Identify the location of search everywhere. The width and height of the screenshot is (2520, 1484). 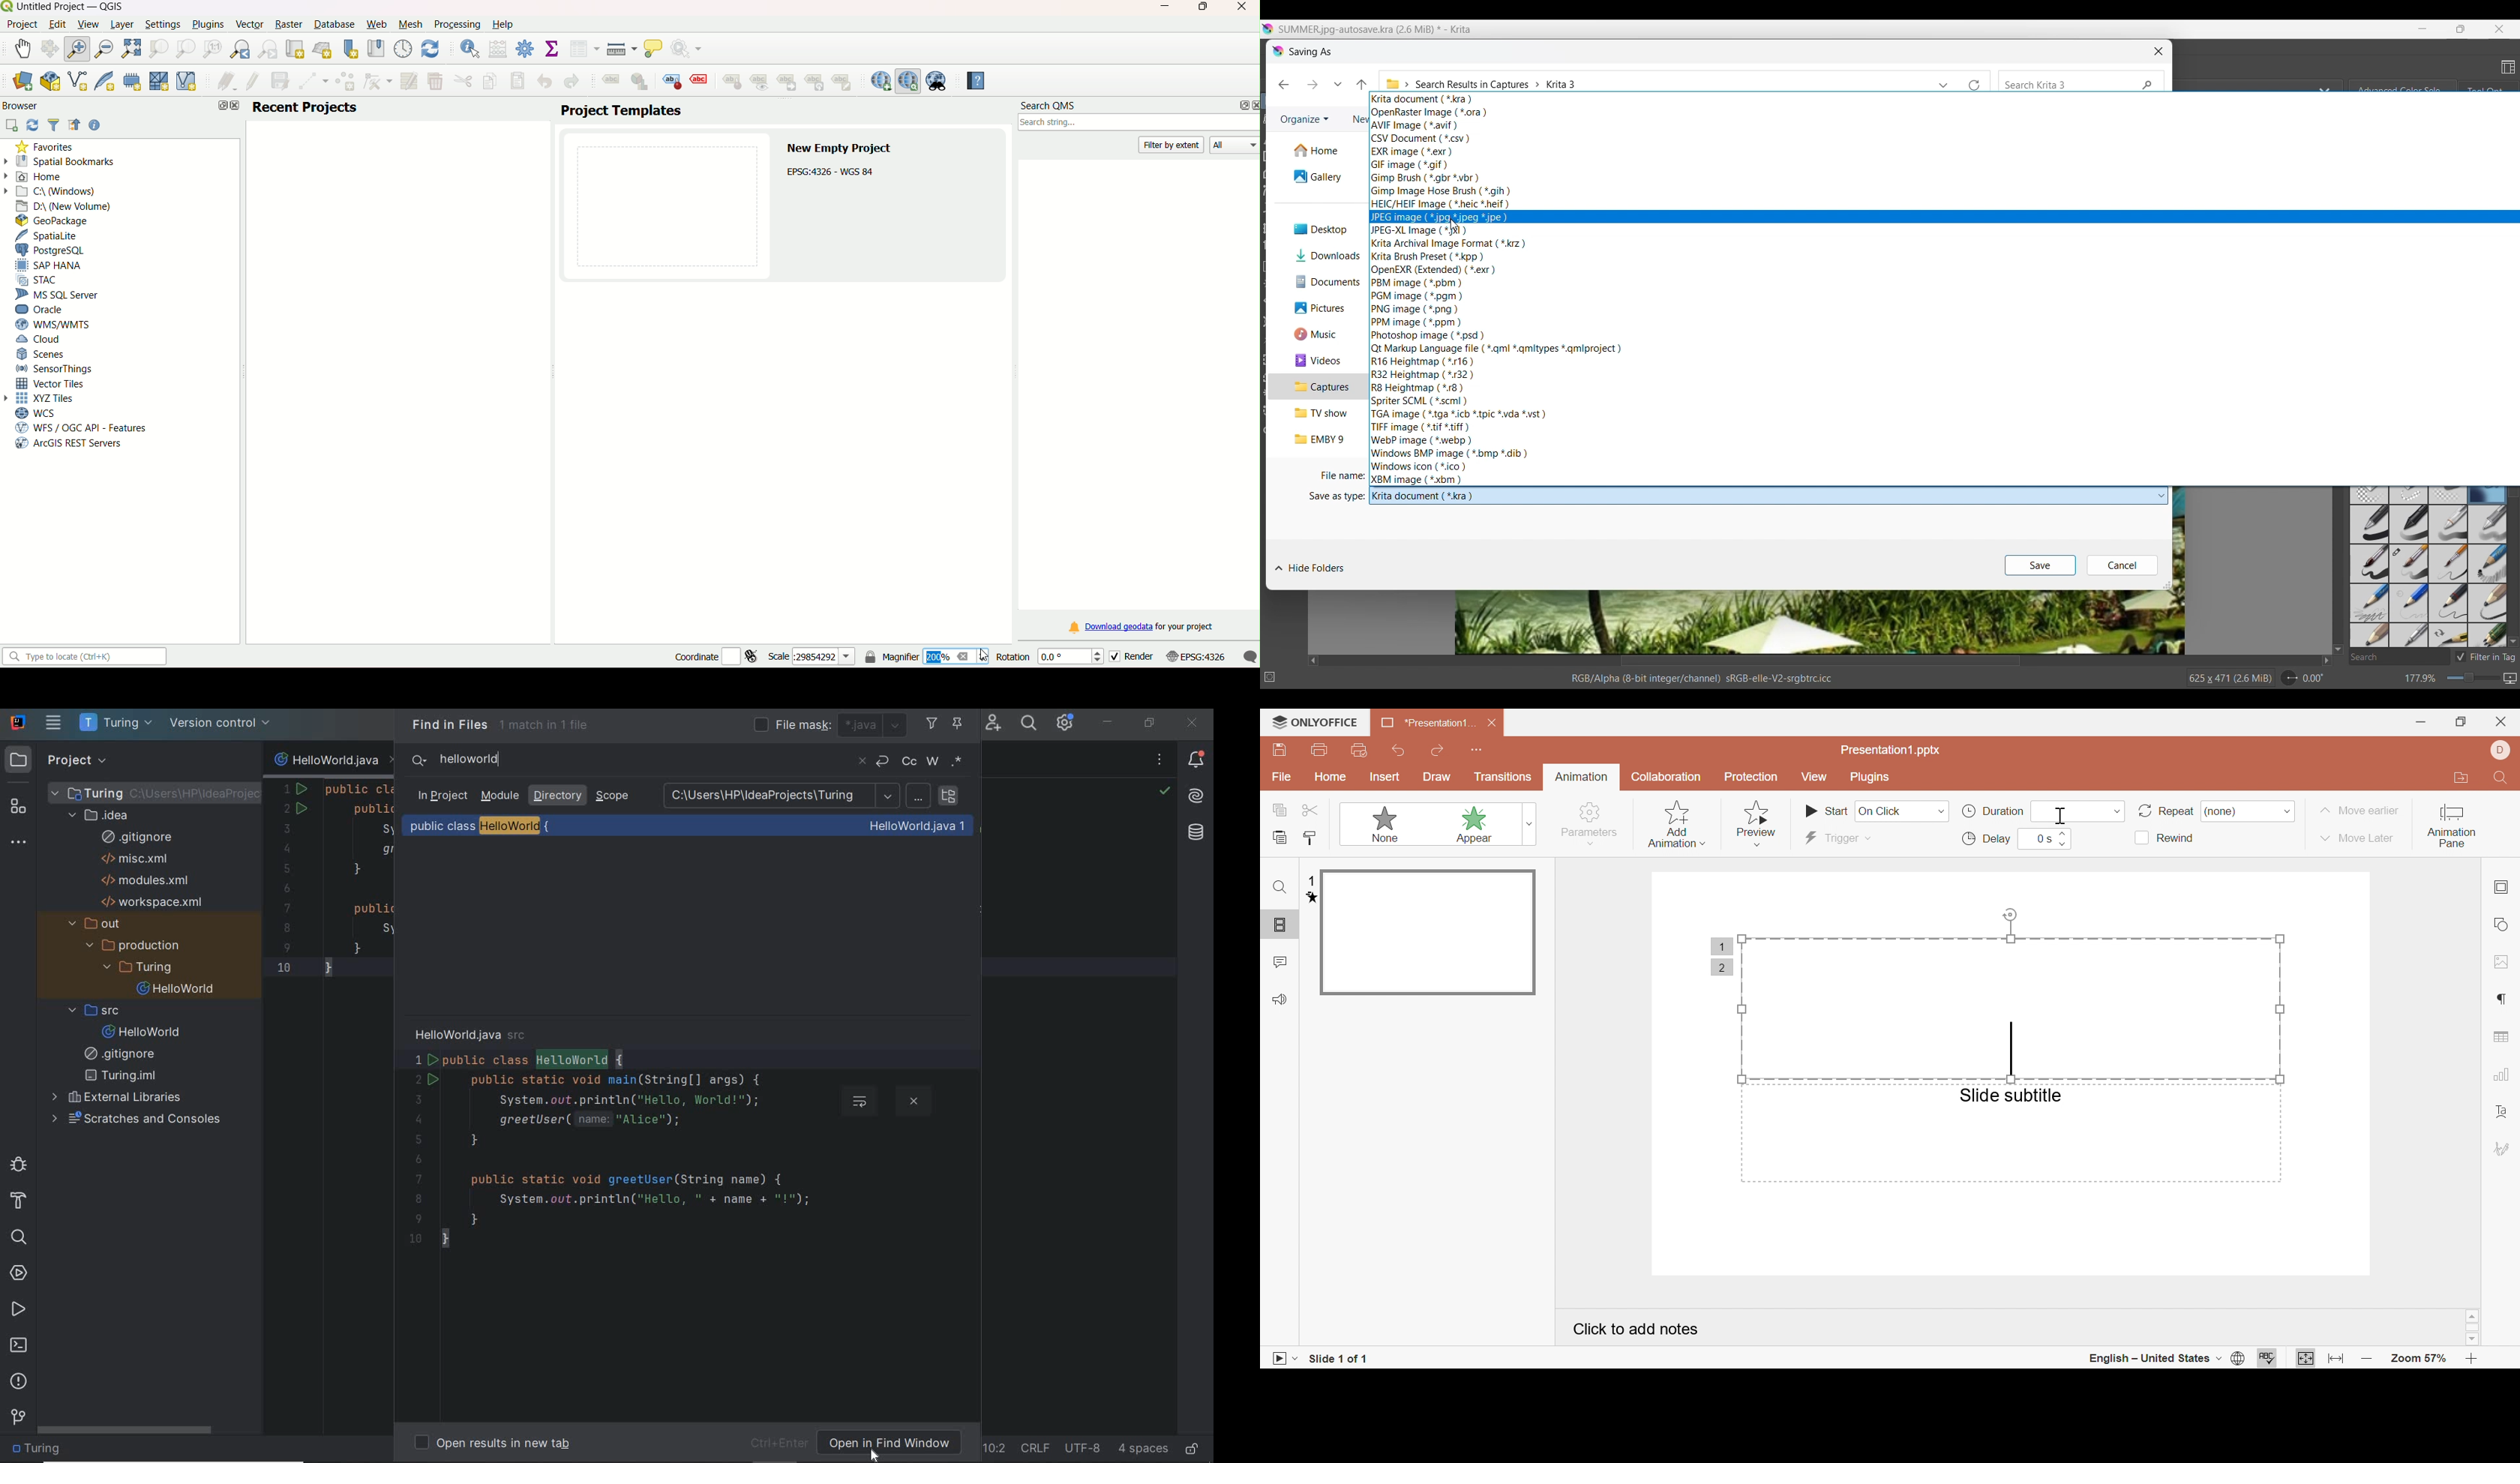
(1028, 725).